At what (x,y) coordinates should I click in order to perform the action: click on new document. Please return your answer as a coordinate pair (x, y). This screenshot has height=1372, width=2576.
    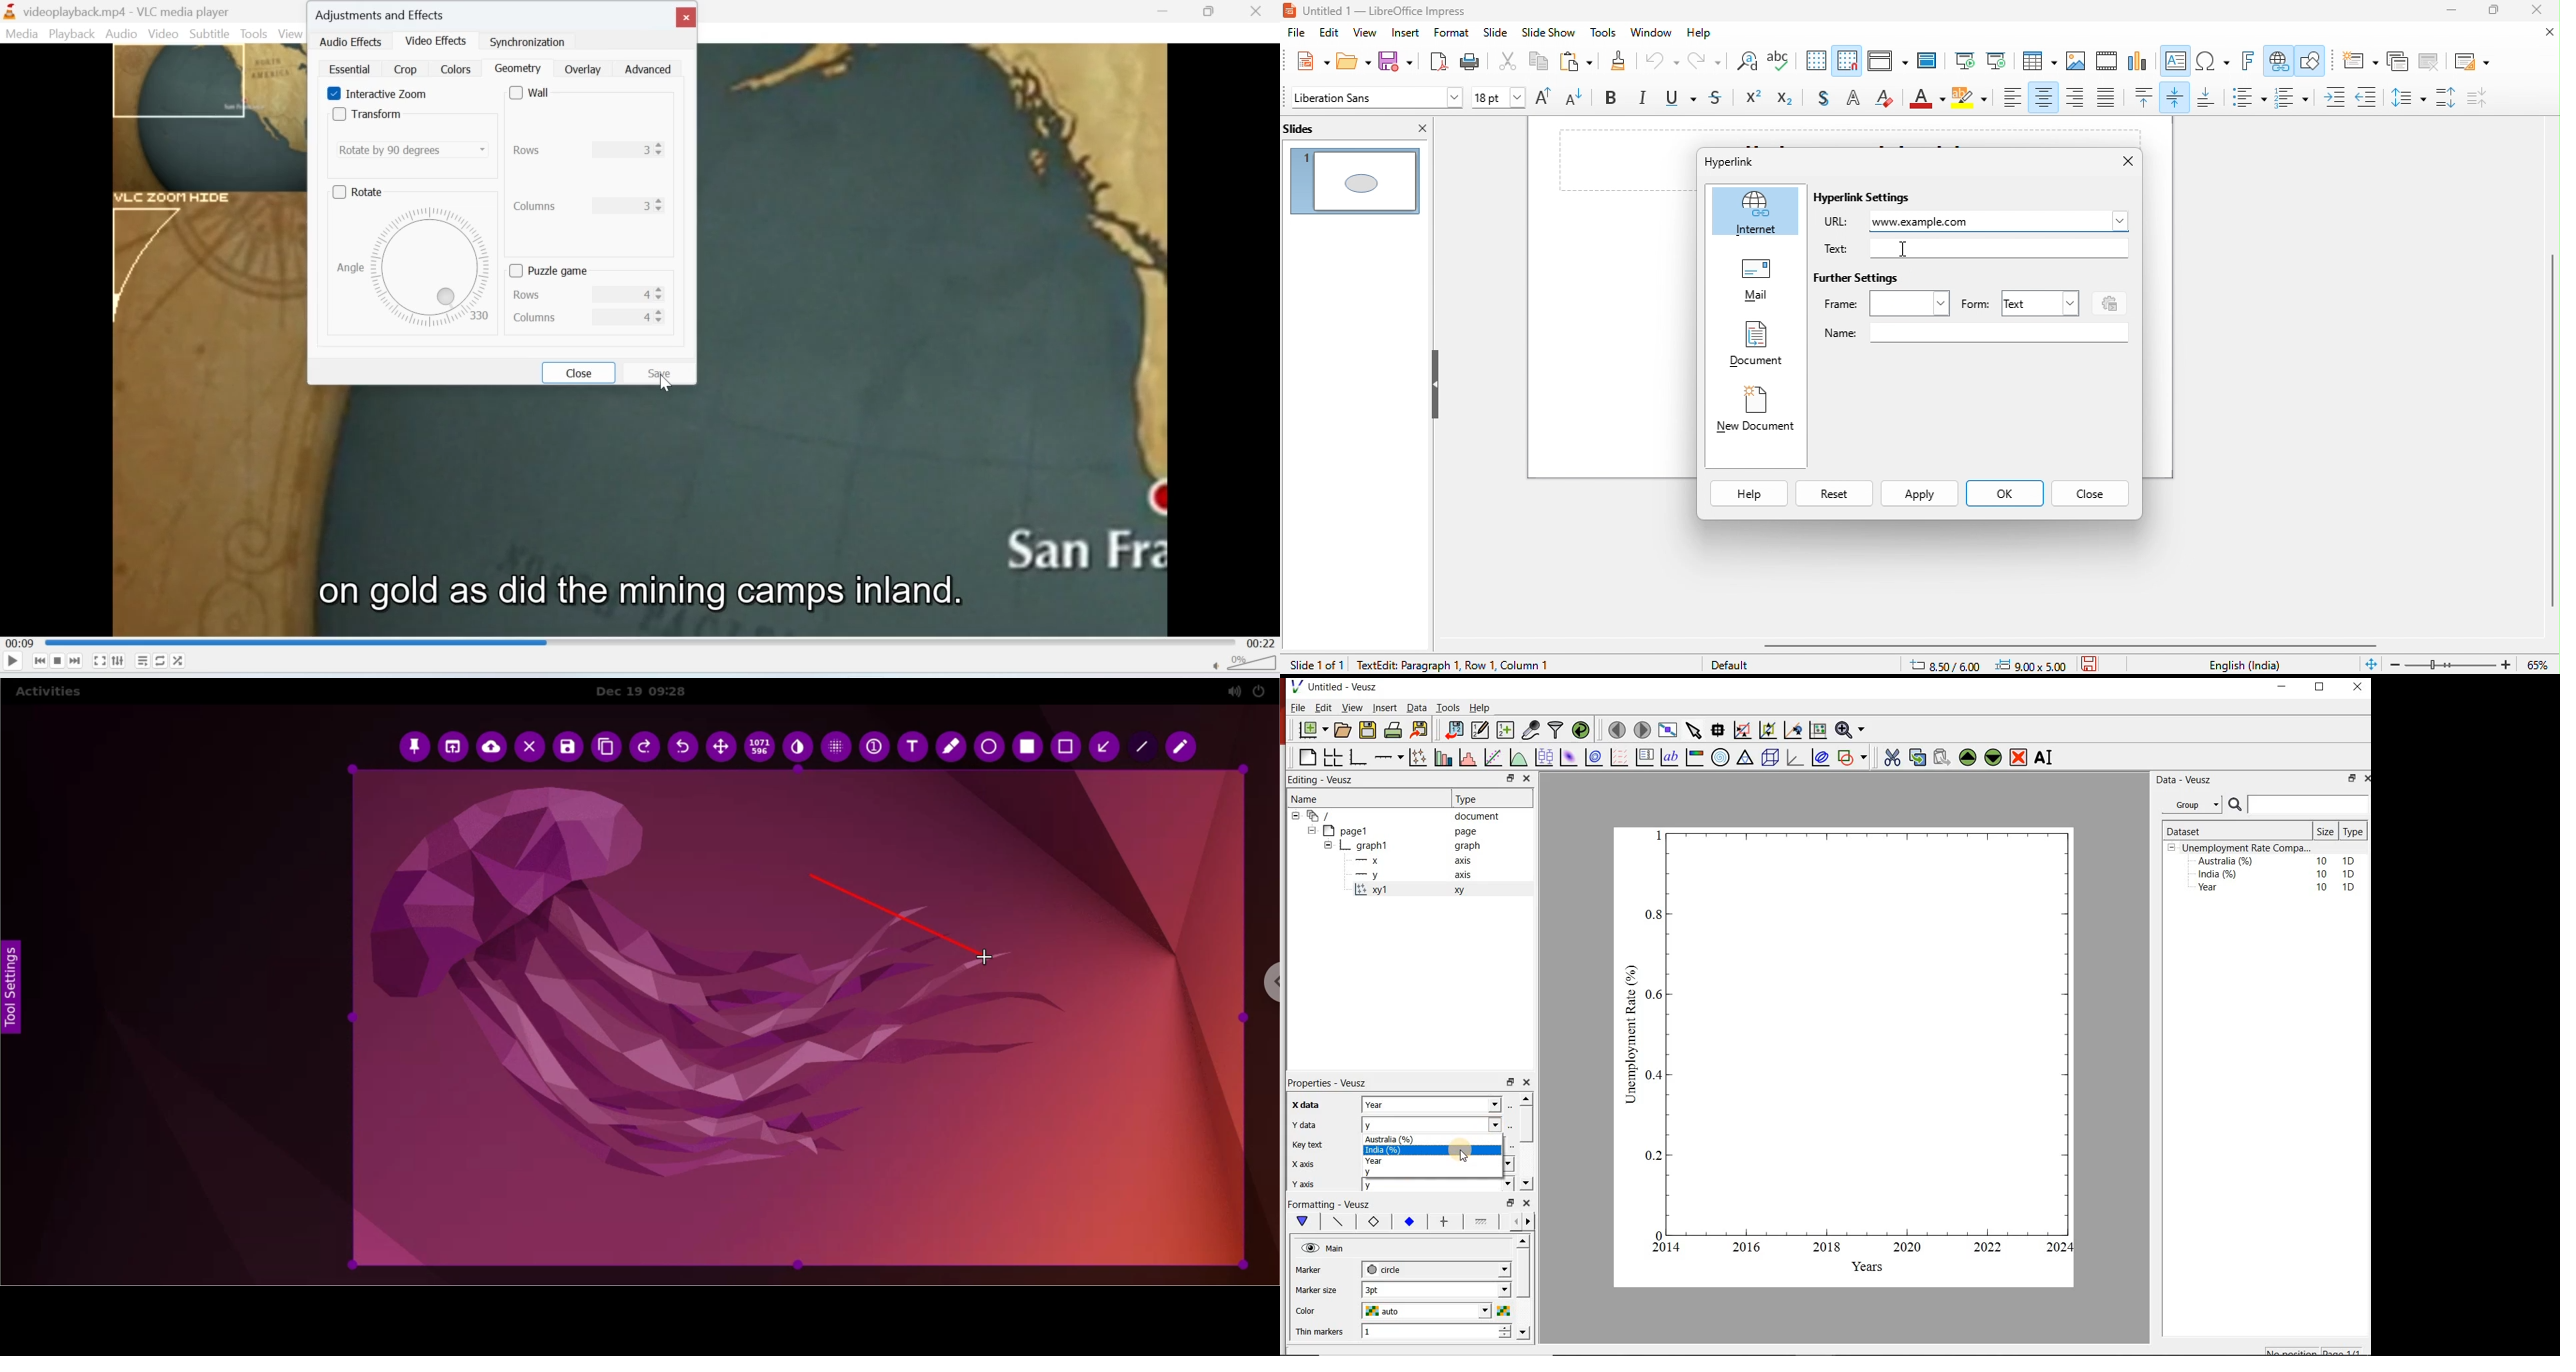
    Looking at the image, I should click on (1314, 729).